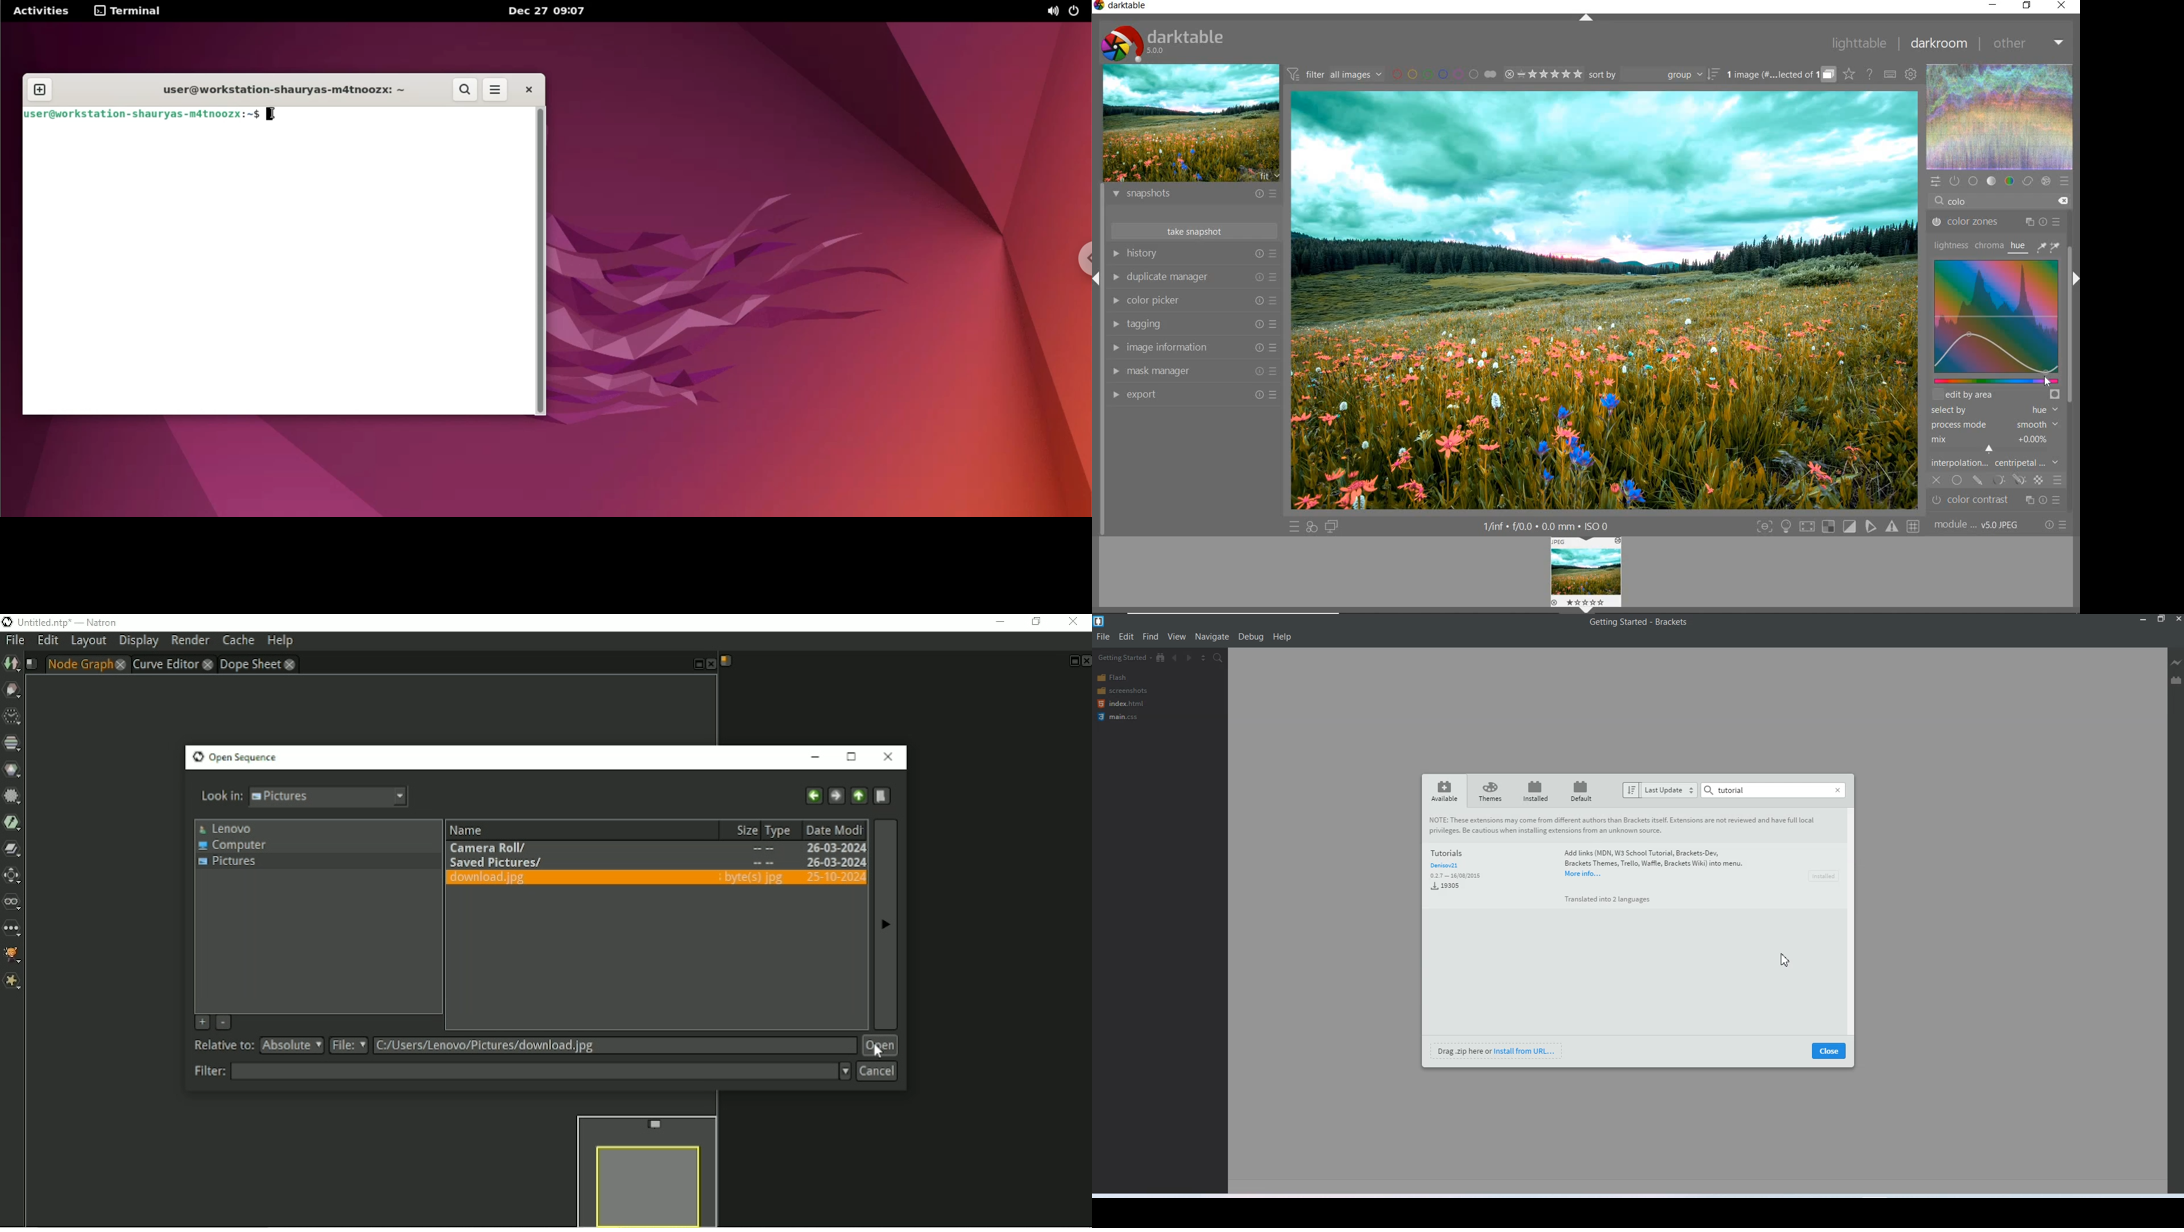  Describe the element at coordinates (1909, 74) in the screenshot. I see `show global preferences` at that location.